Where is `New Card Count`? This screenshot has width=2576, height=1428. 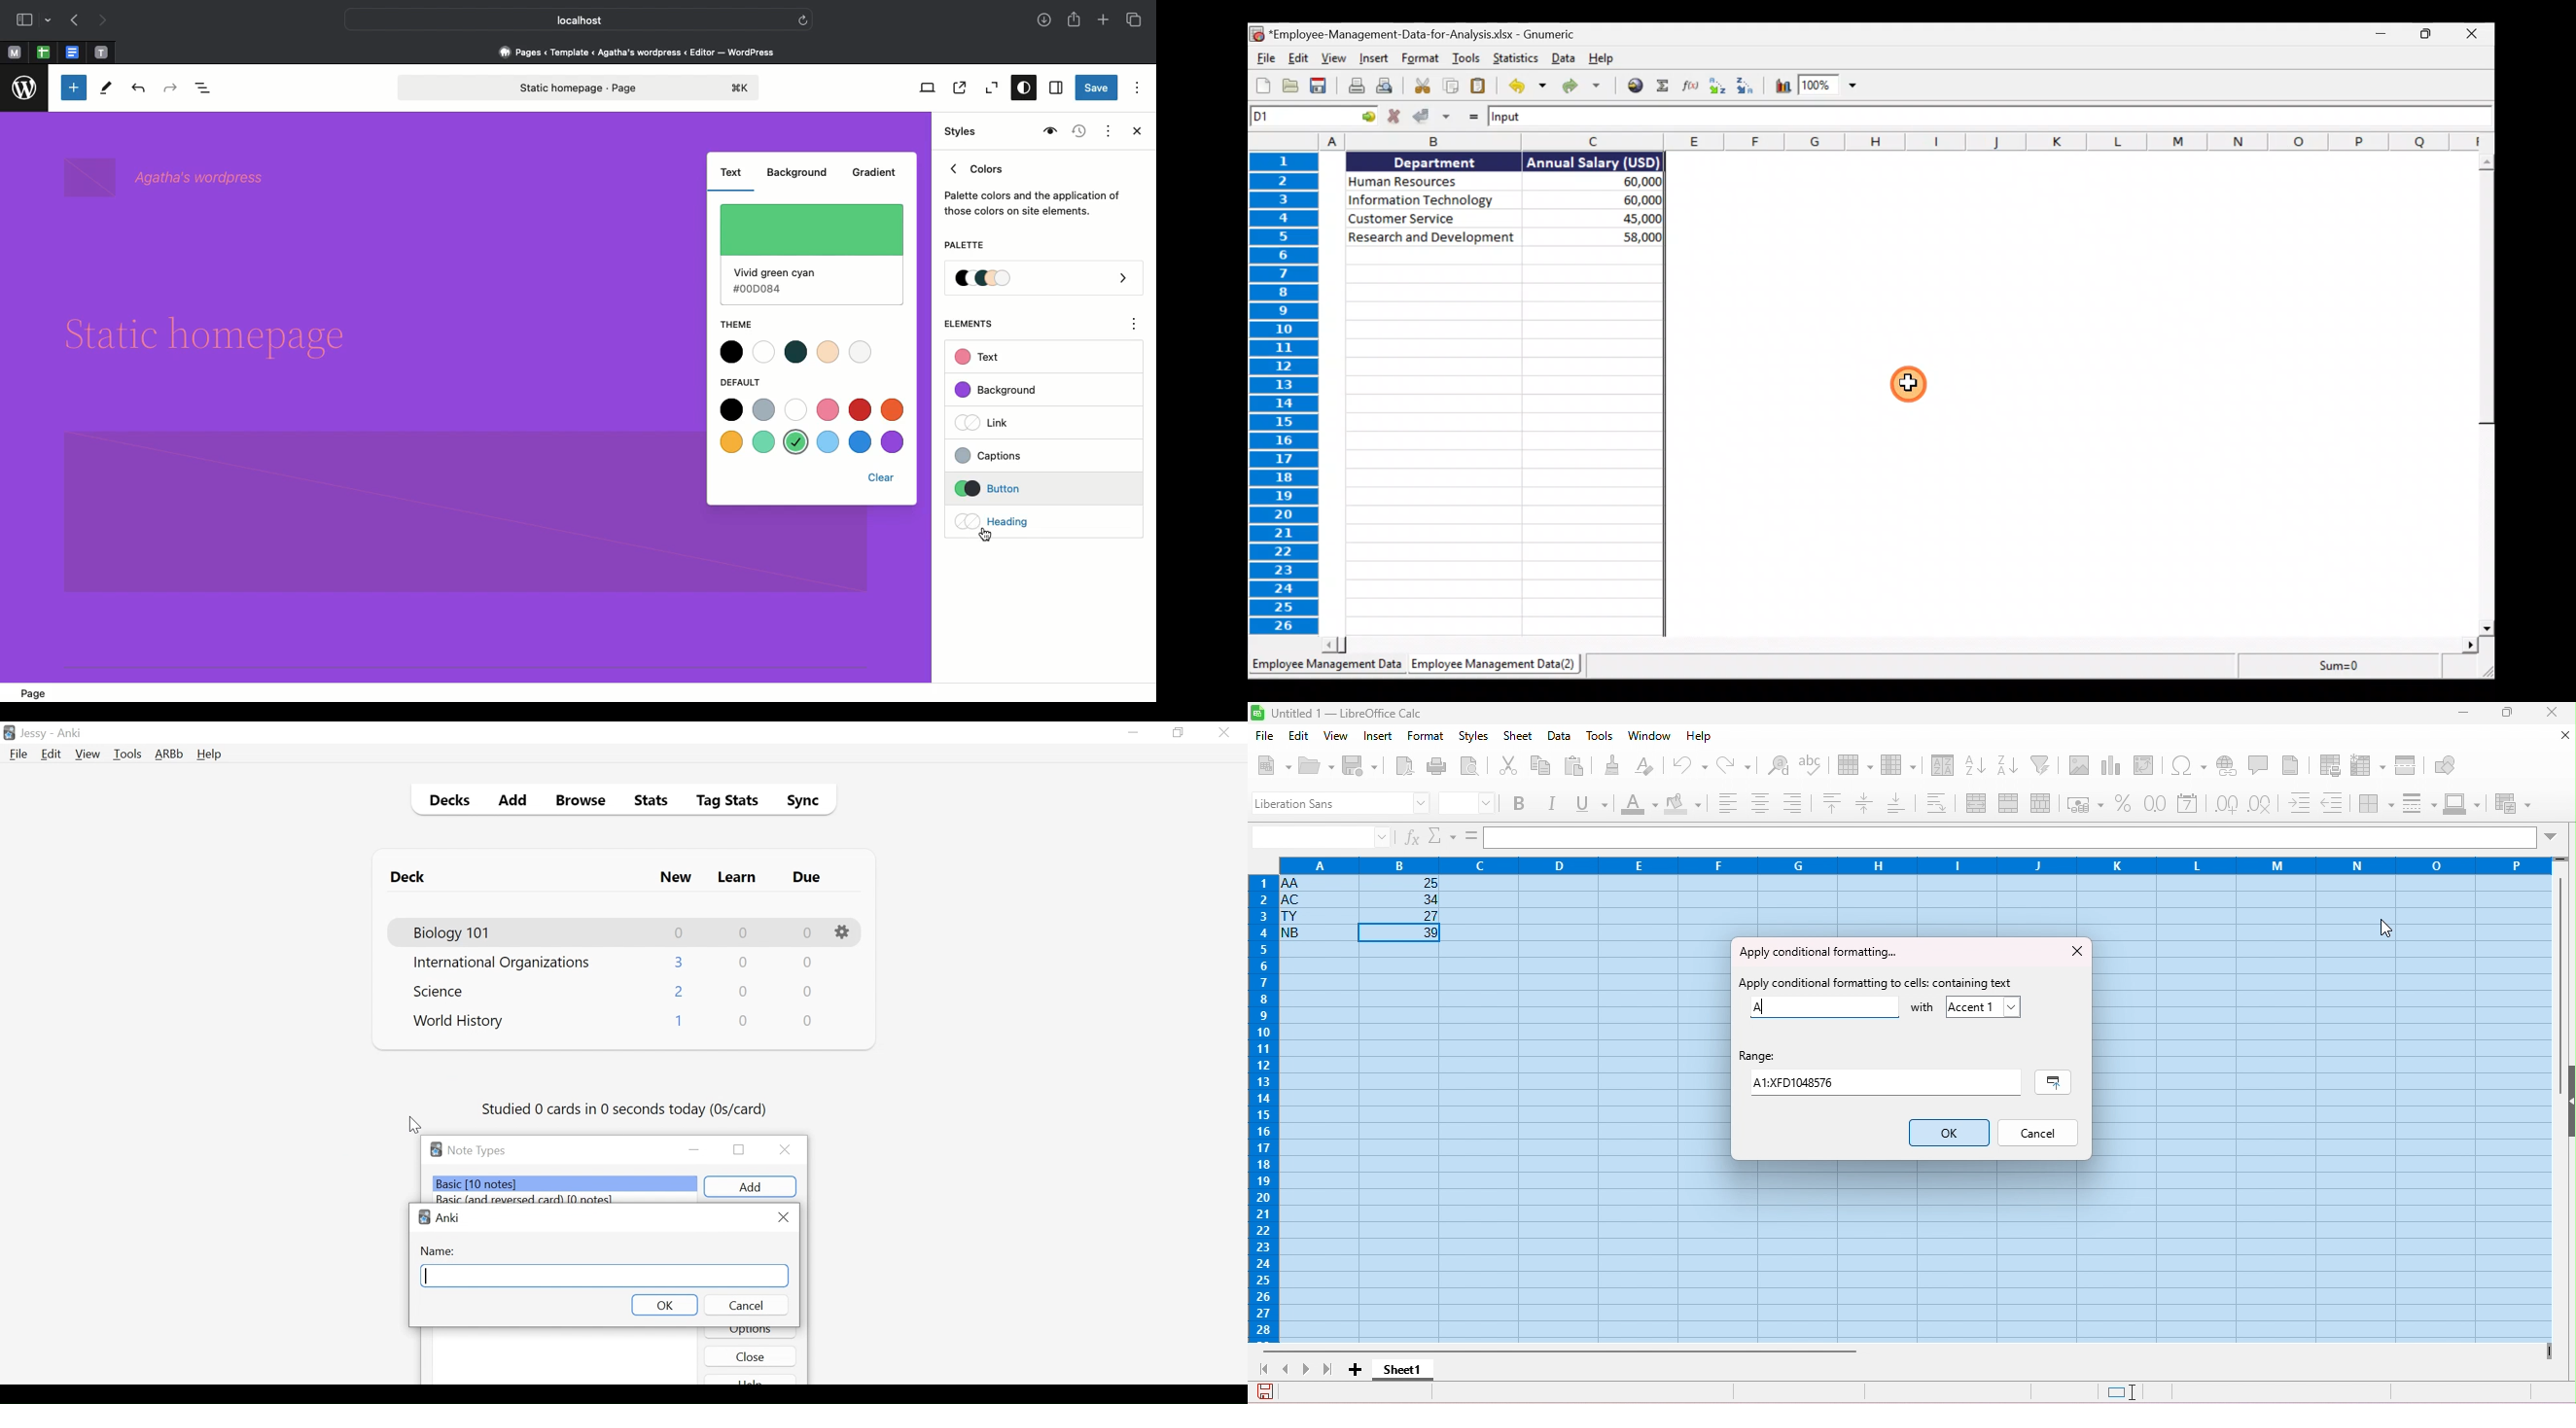 New Card Count is located at coordinates (678, 1023).